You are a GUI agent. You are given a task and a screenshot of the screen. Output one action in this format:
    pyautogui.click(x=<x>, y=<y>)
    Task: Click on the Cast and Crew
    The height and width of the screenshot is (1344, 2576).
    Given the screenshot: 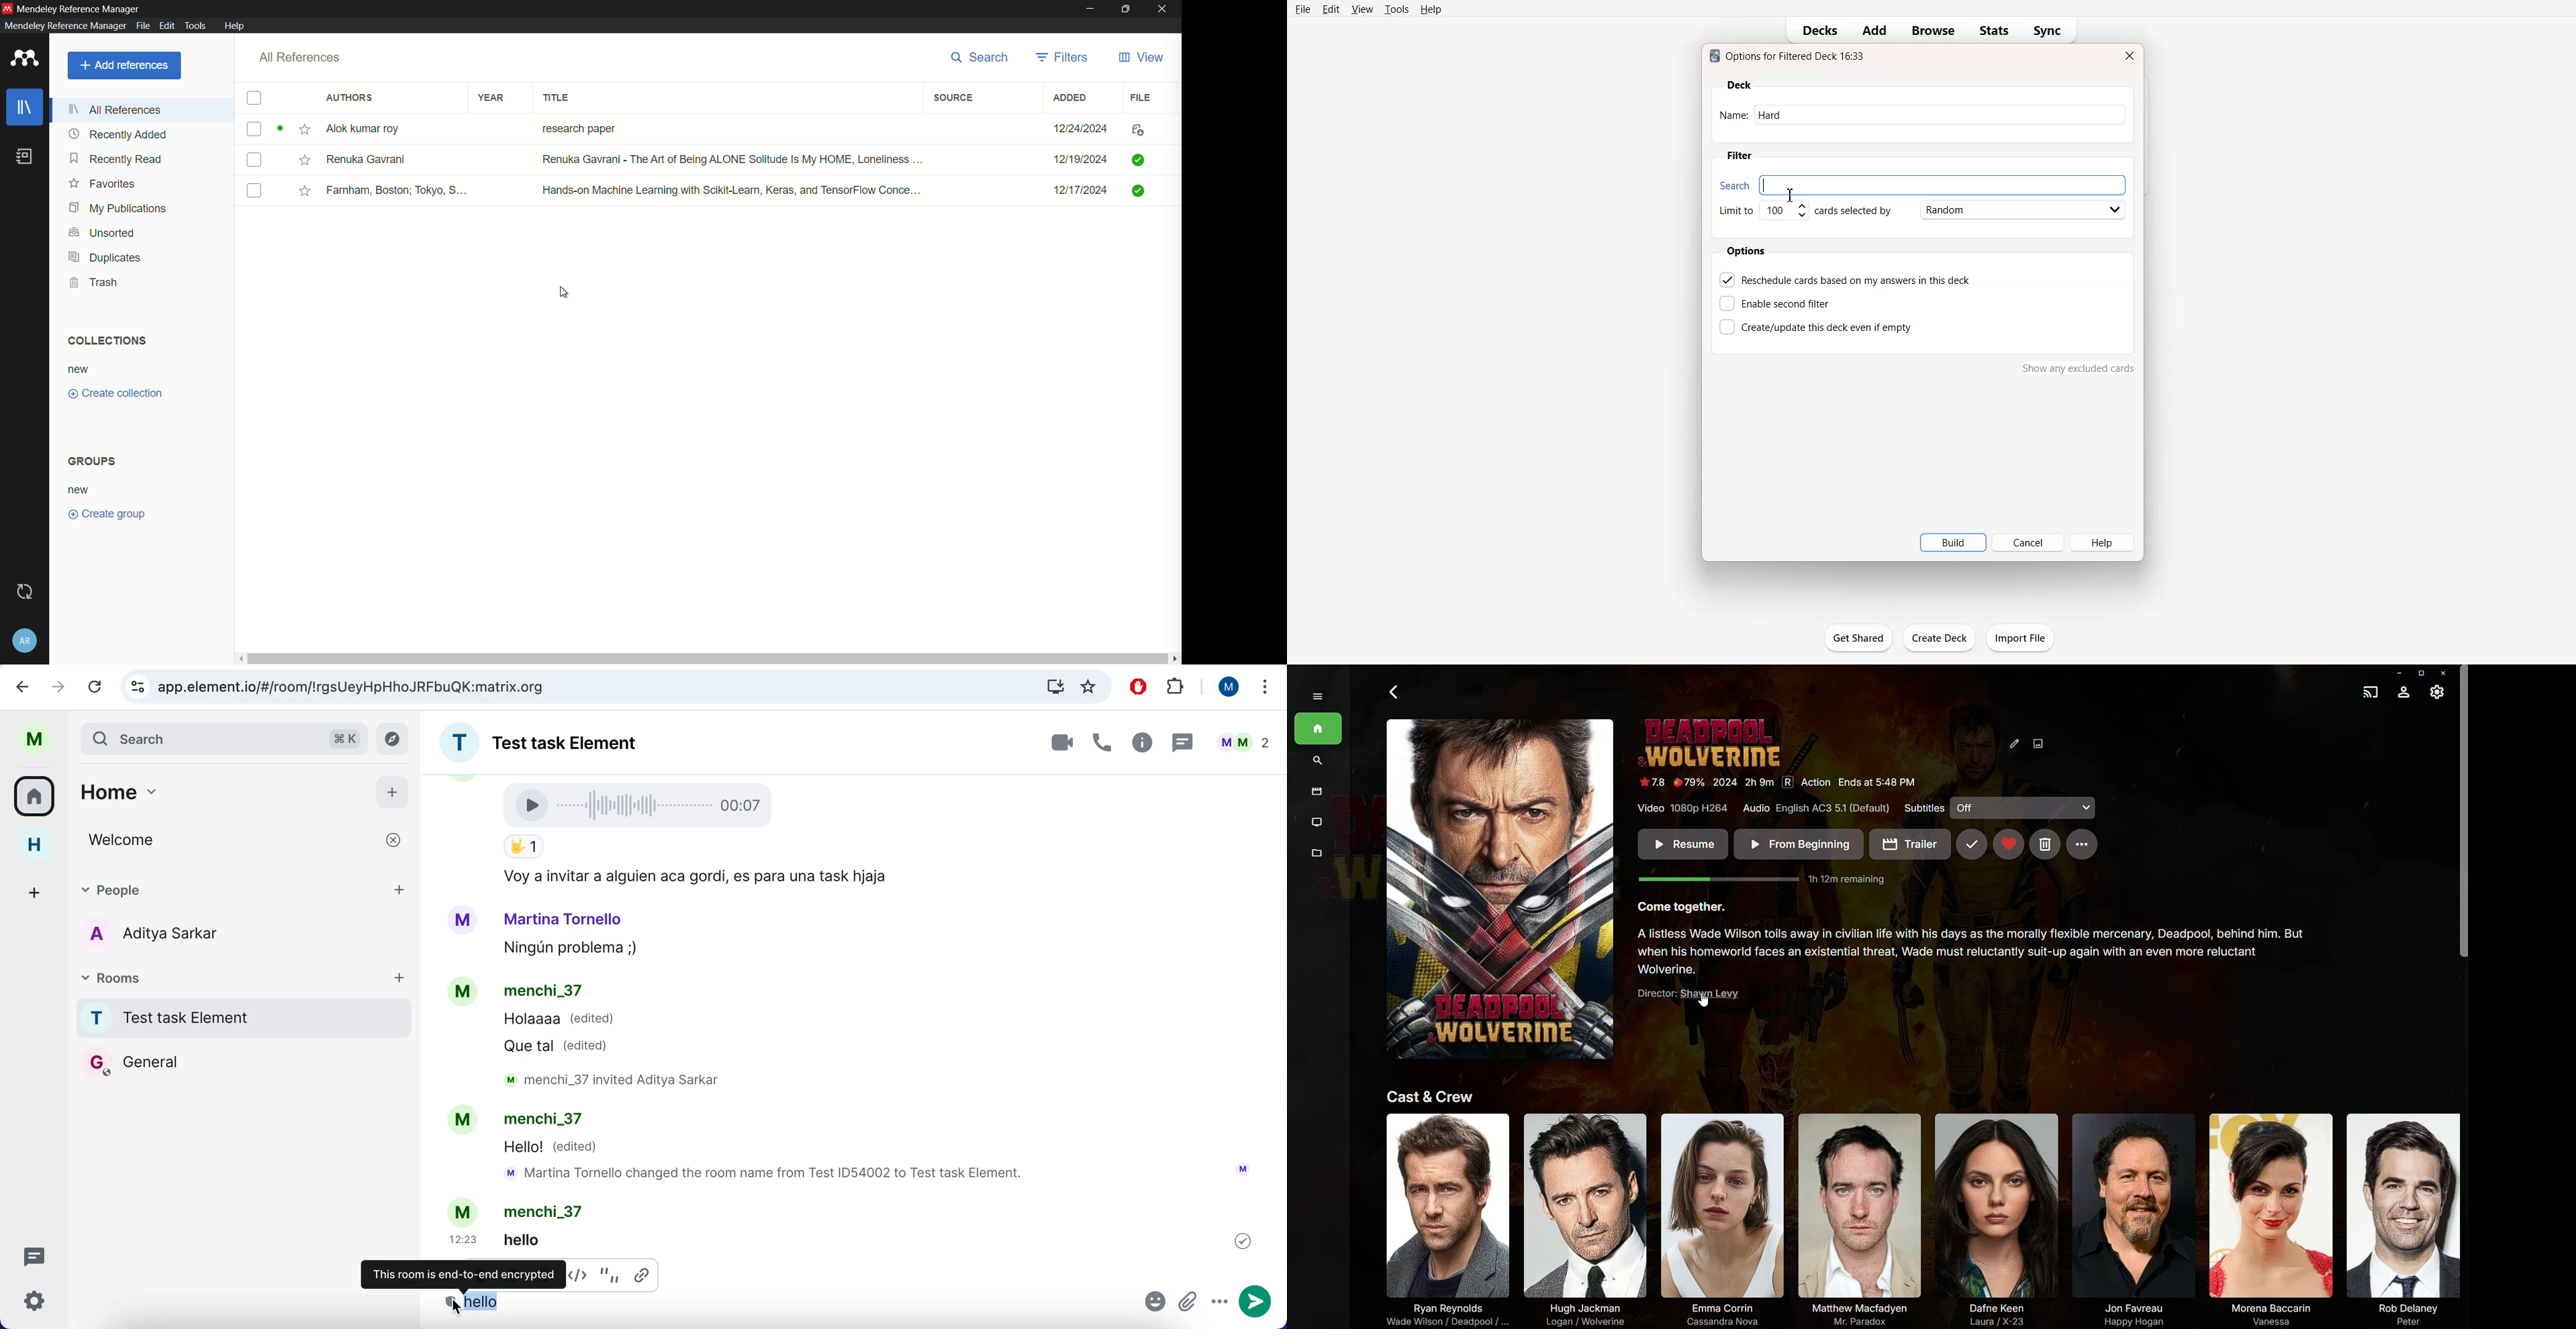 What is the action you would take?
    pyautogui.click(x=1429, y=1097)
    